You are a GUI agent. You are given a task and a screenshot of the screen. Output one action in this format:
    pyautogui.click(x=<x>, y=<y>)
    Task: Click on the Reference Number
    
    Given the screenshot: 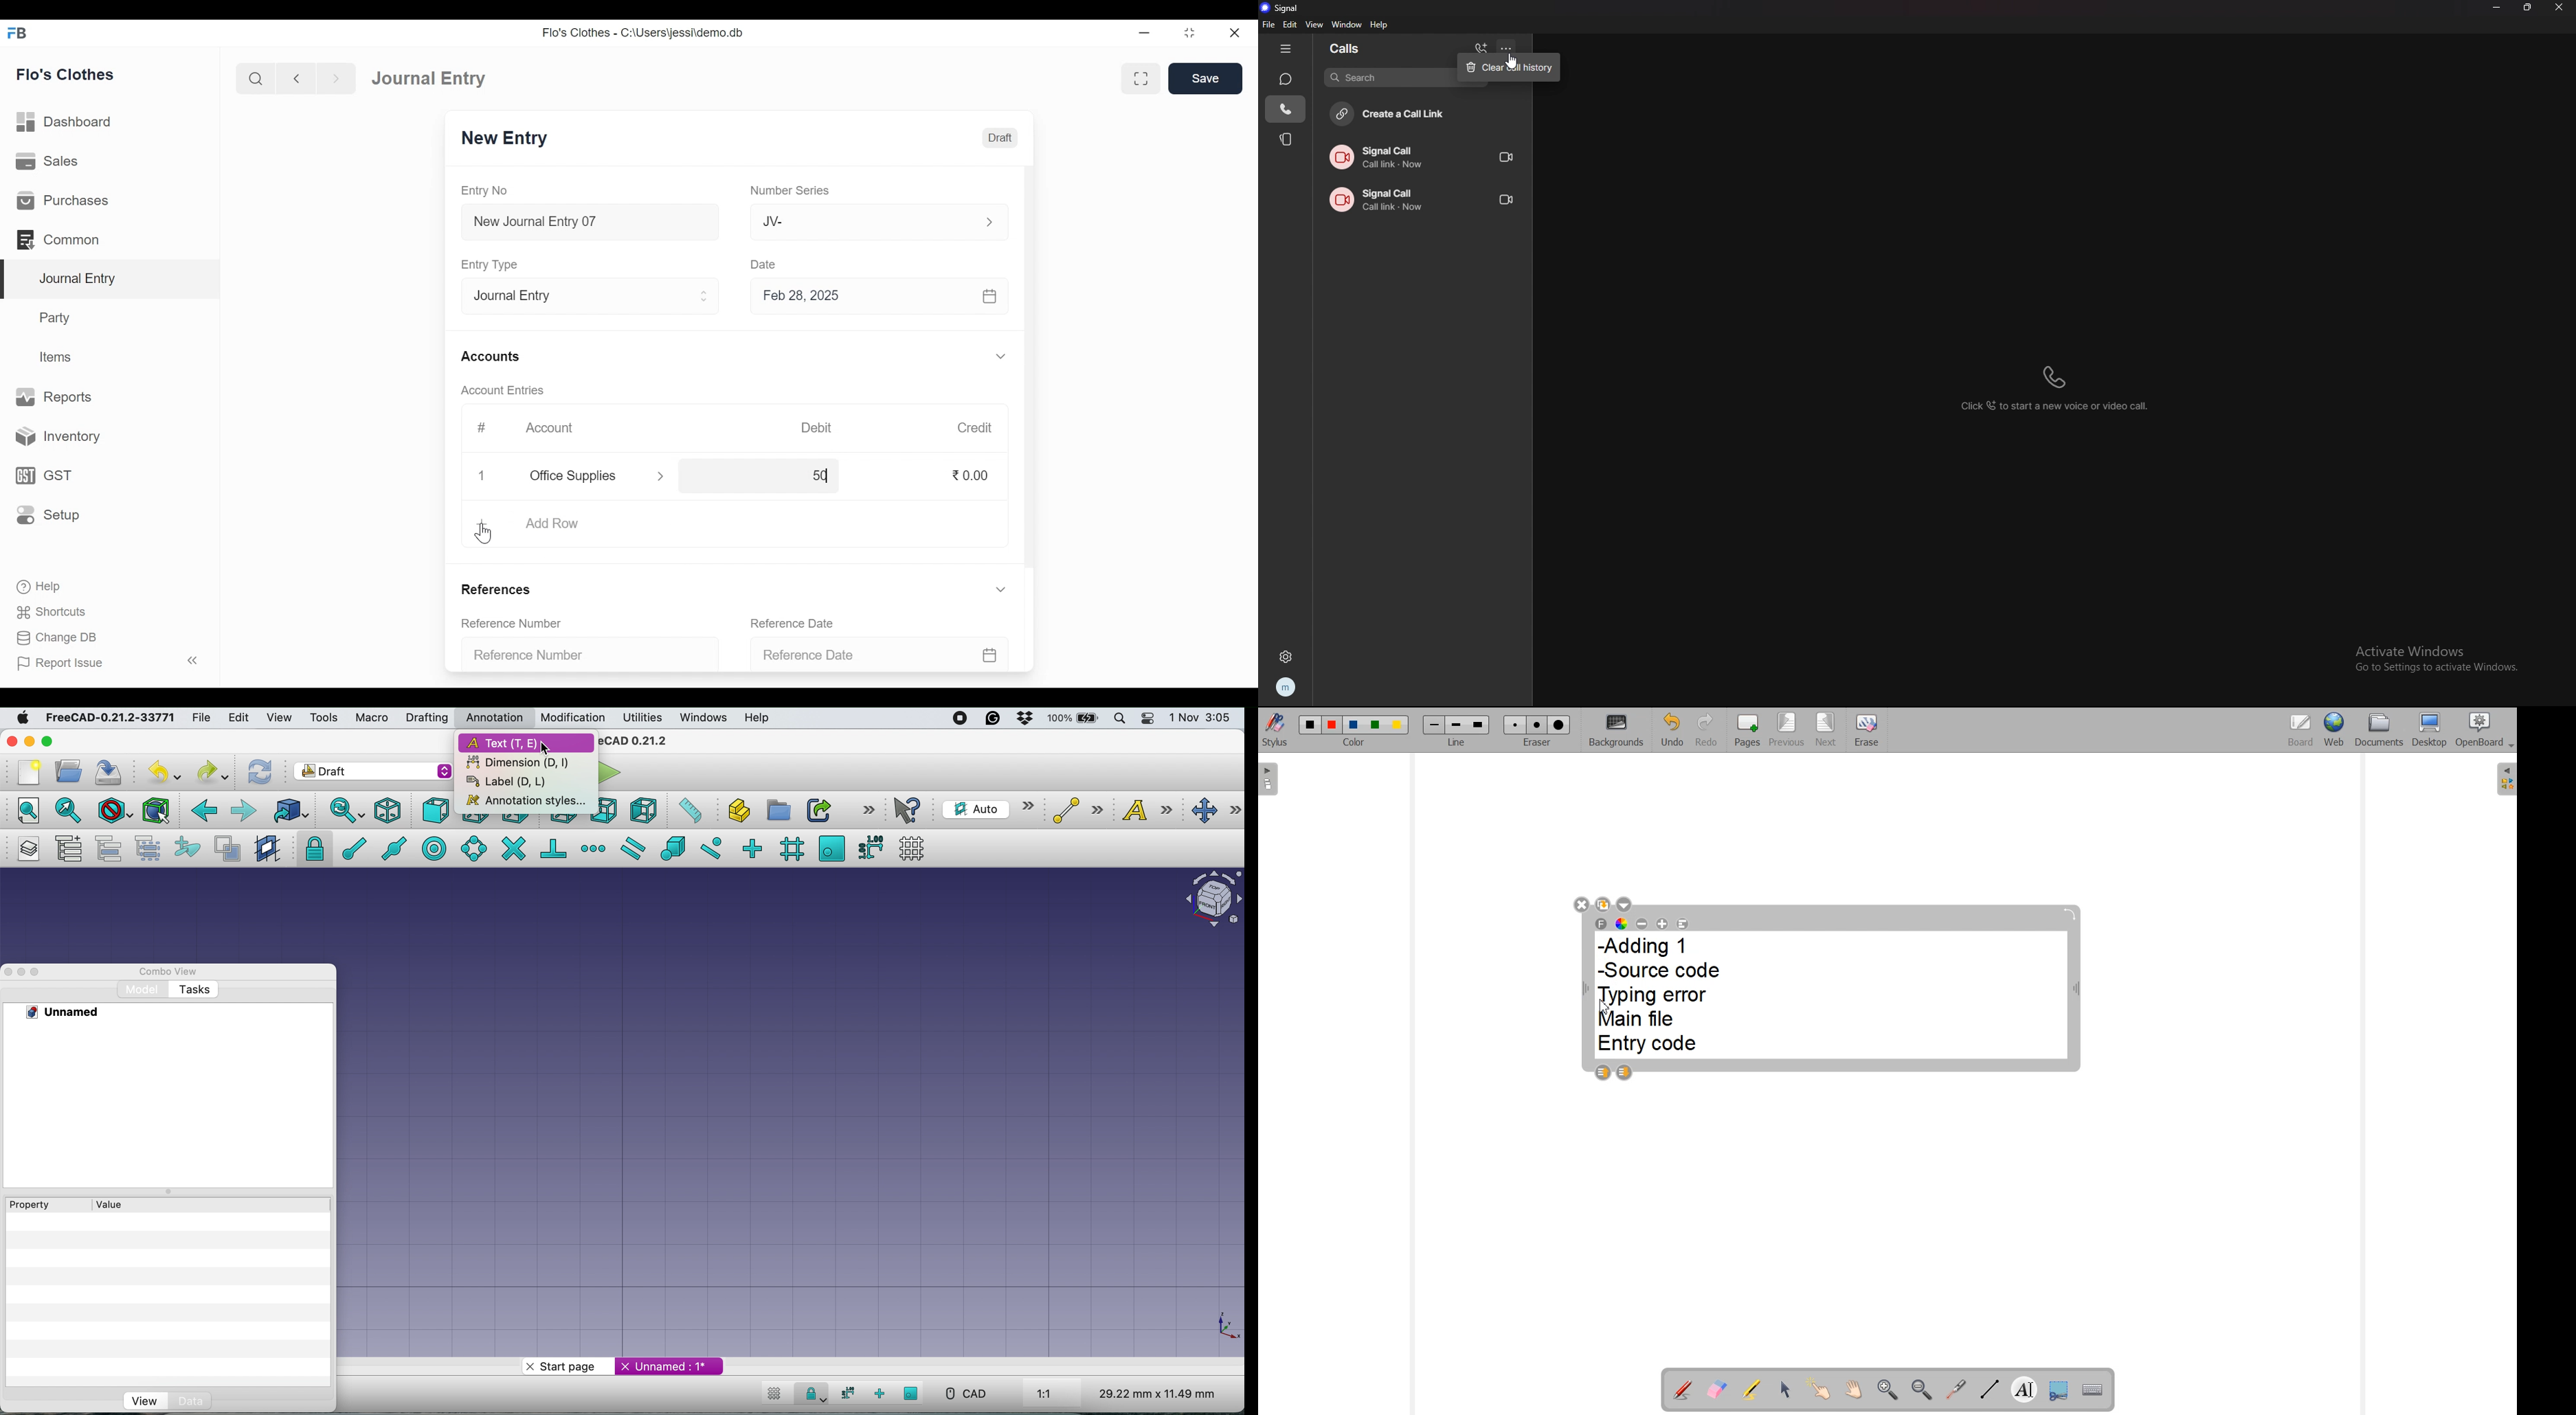 What is the action you would take?
    pyautogui.click(x=581, y=656)
    